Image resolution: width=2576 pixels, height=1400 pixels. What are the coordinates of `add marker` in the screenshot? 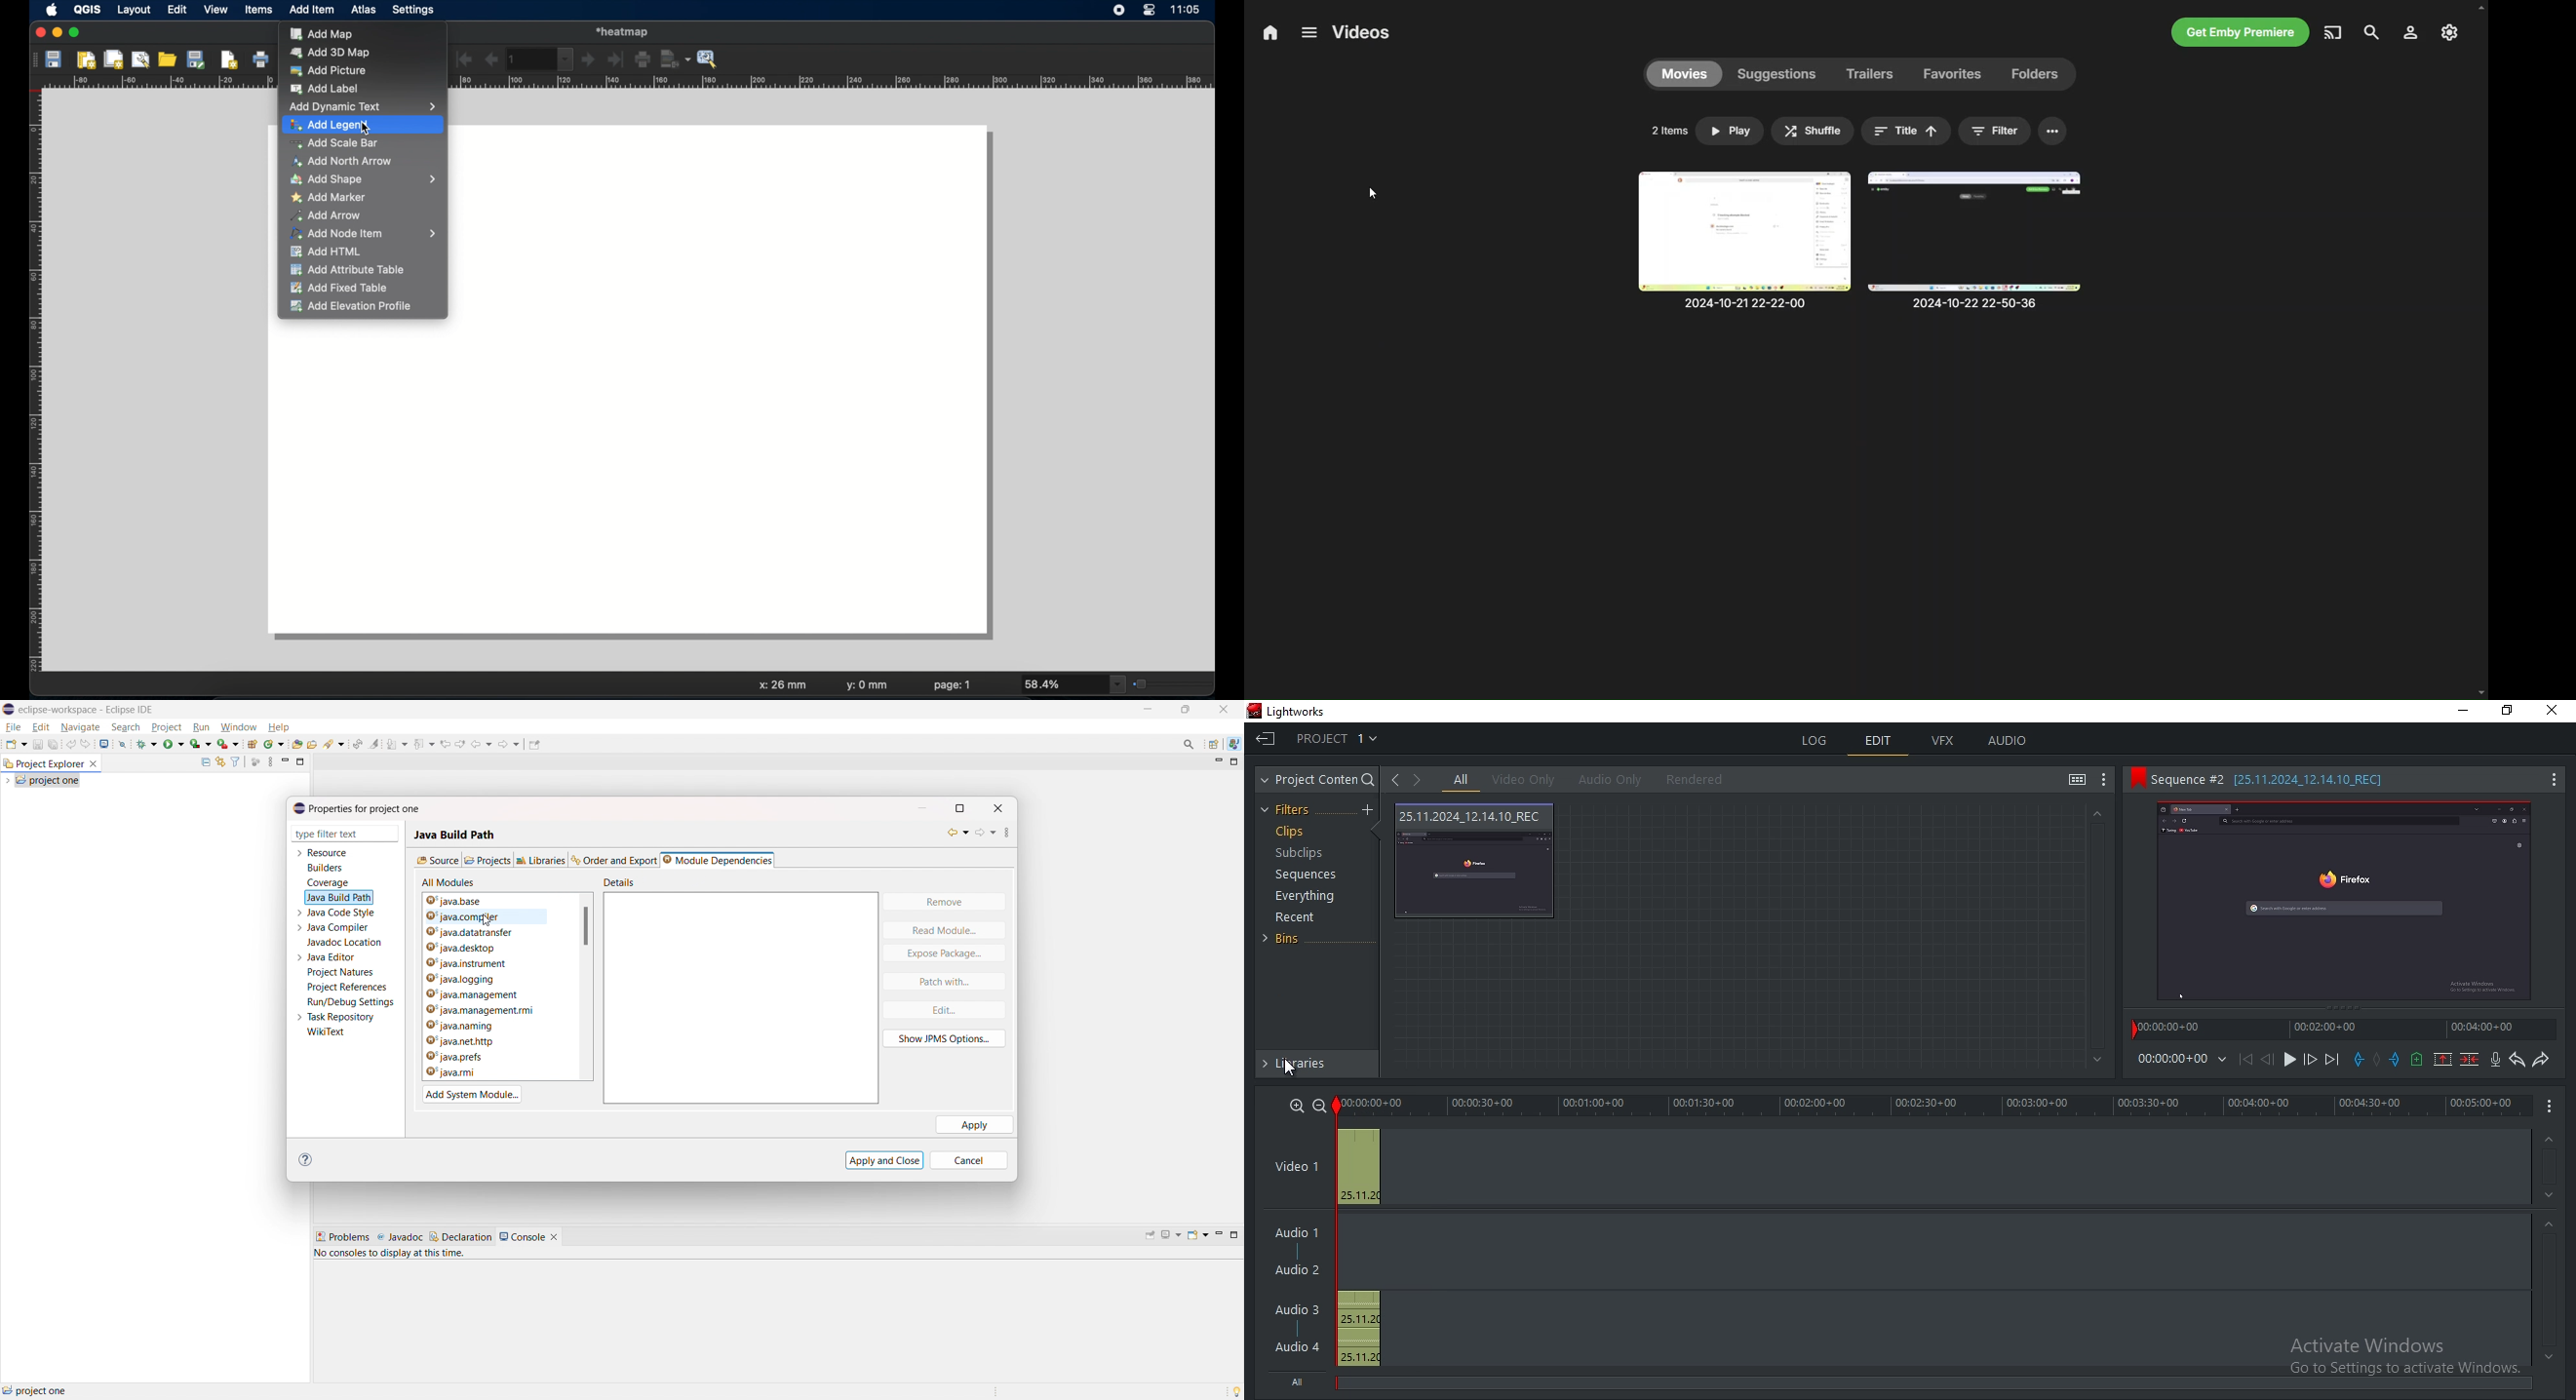 It's located at (331, 198).